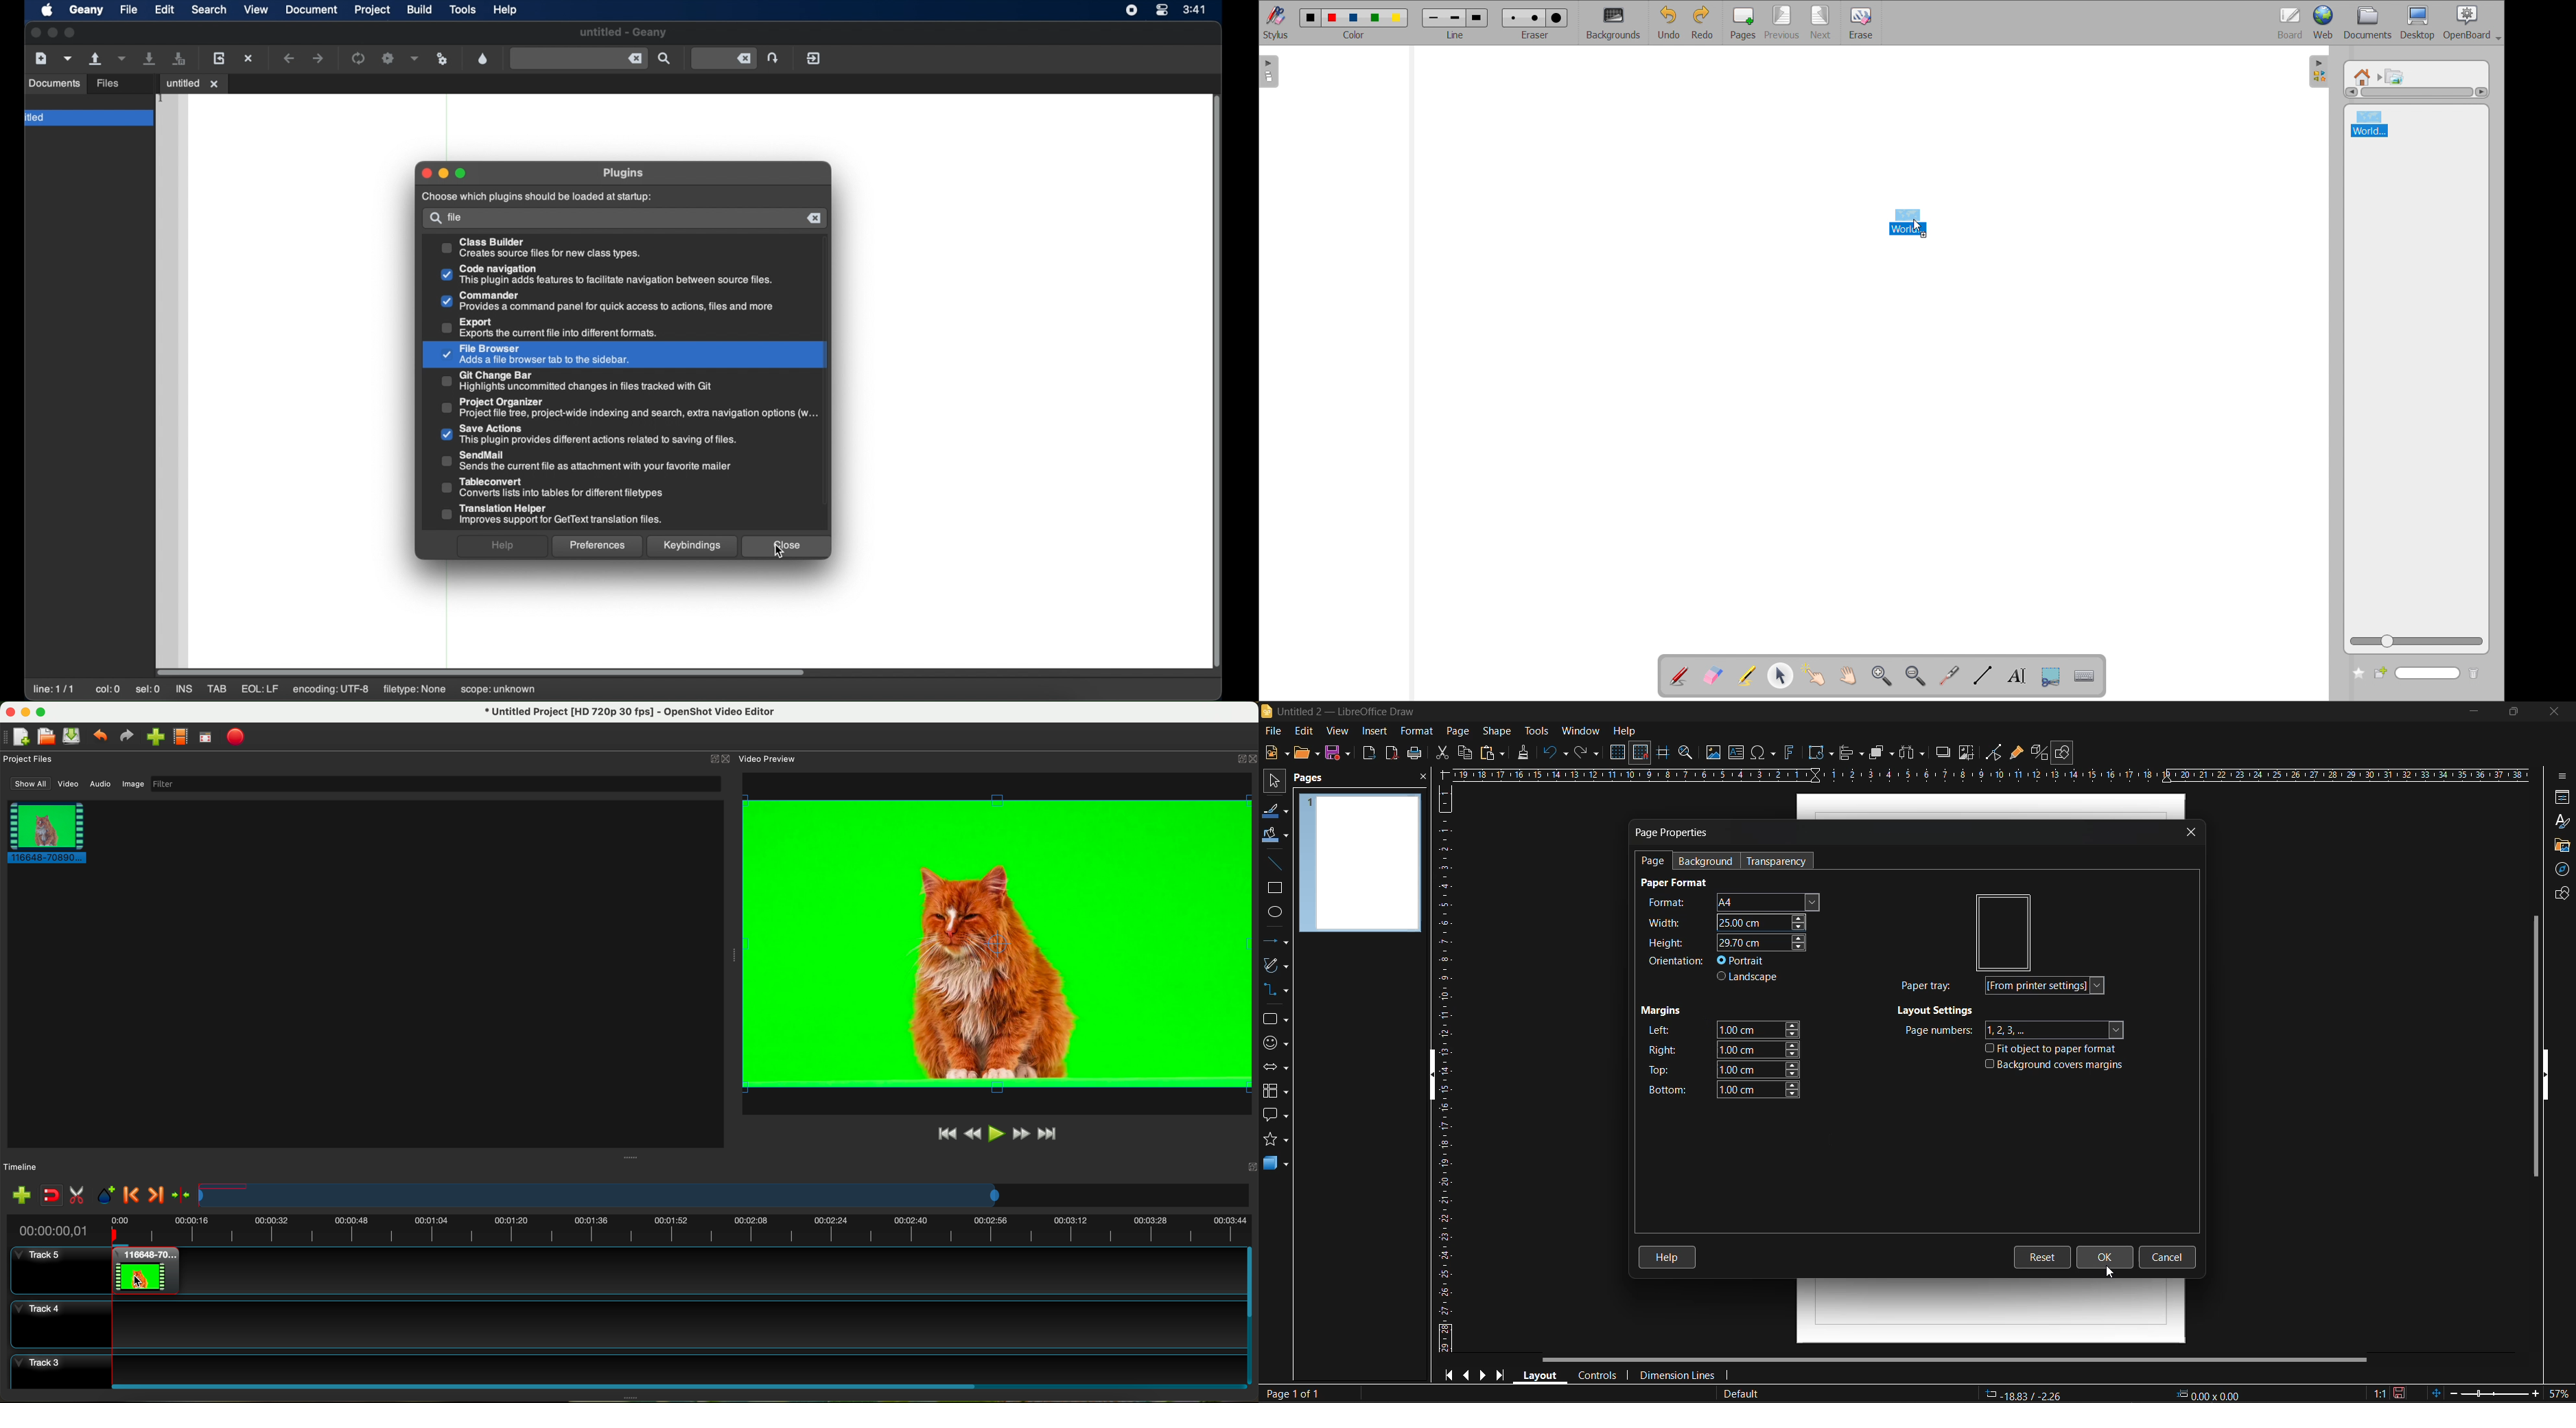  I want to click on controls, so click(1599, 1376).